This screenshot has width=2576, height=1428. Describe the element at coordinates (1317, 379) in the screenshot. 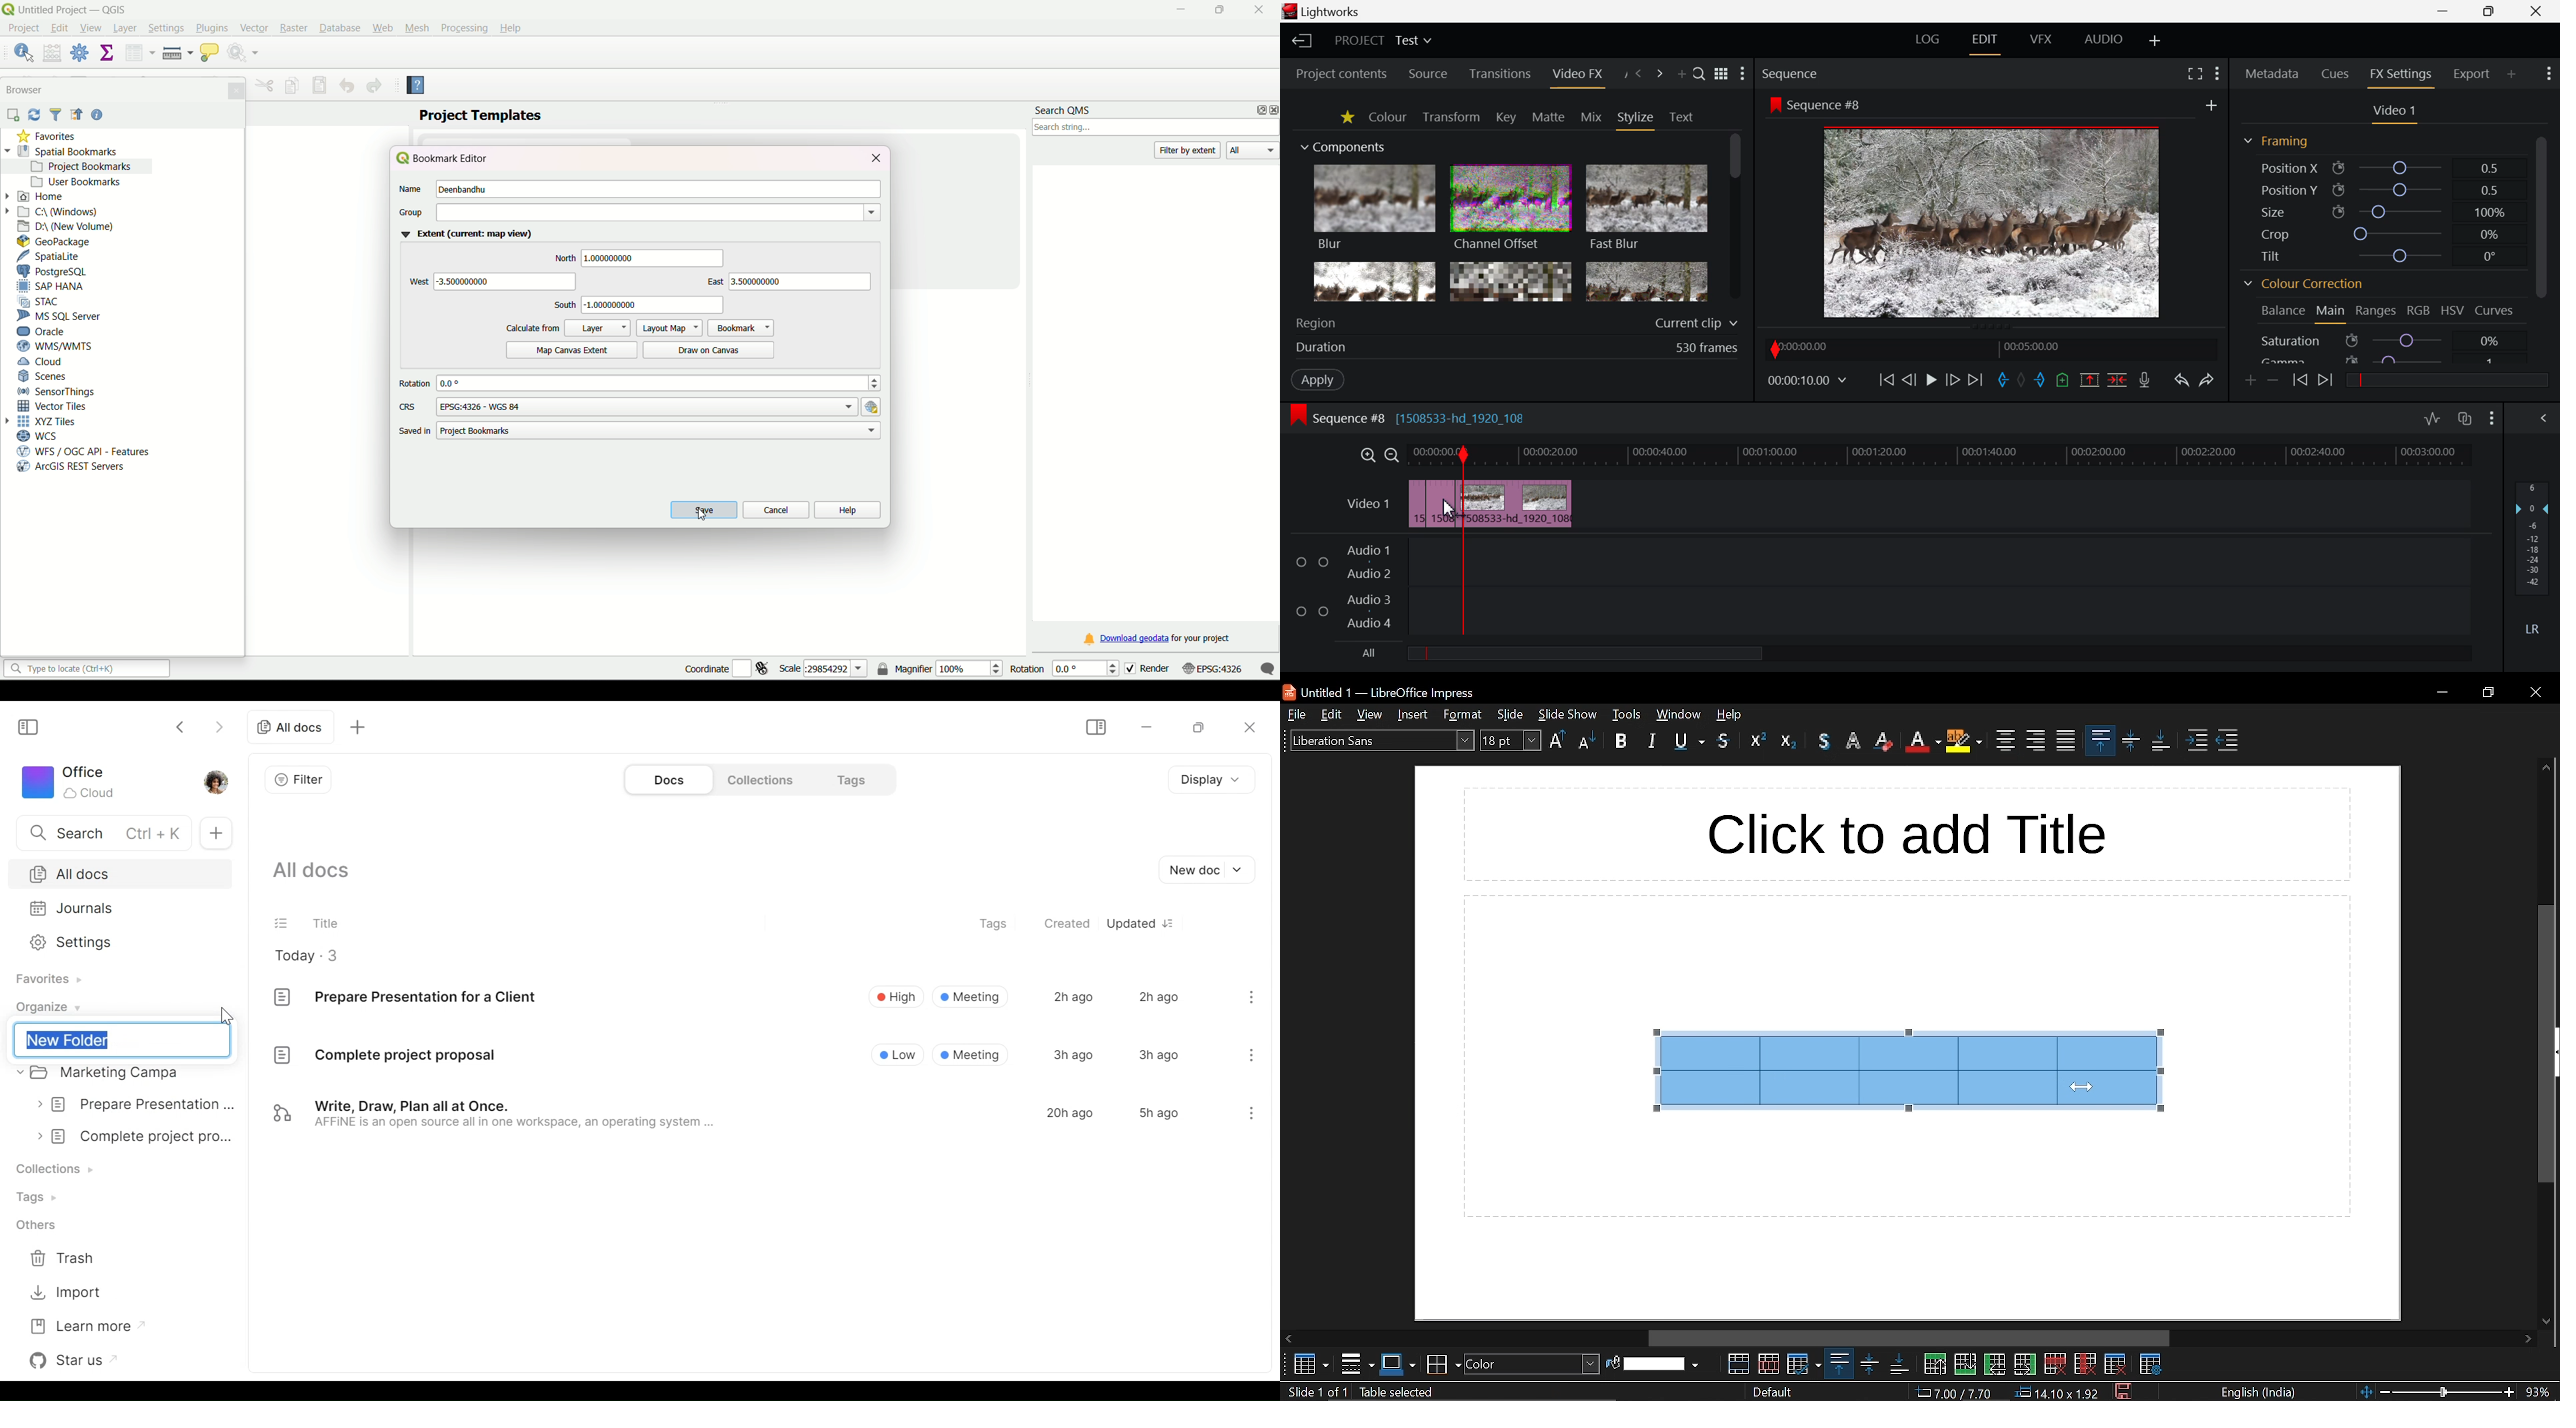

I see `Apply` at that location.